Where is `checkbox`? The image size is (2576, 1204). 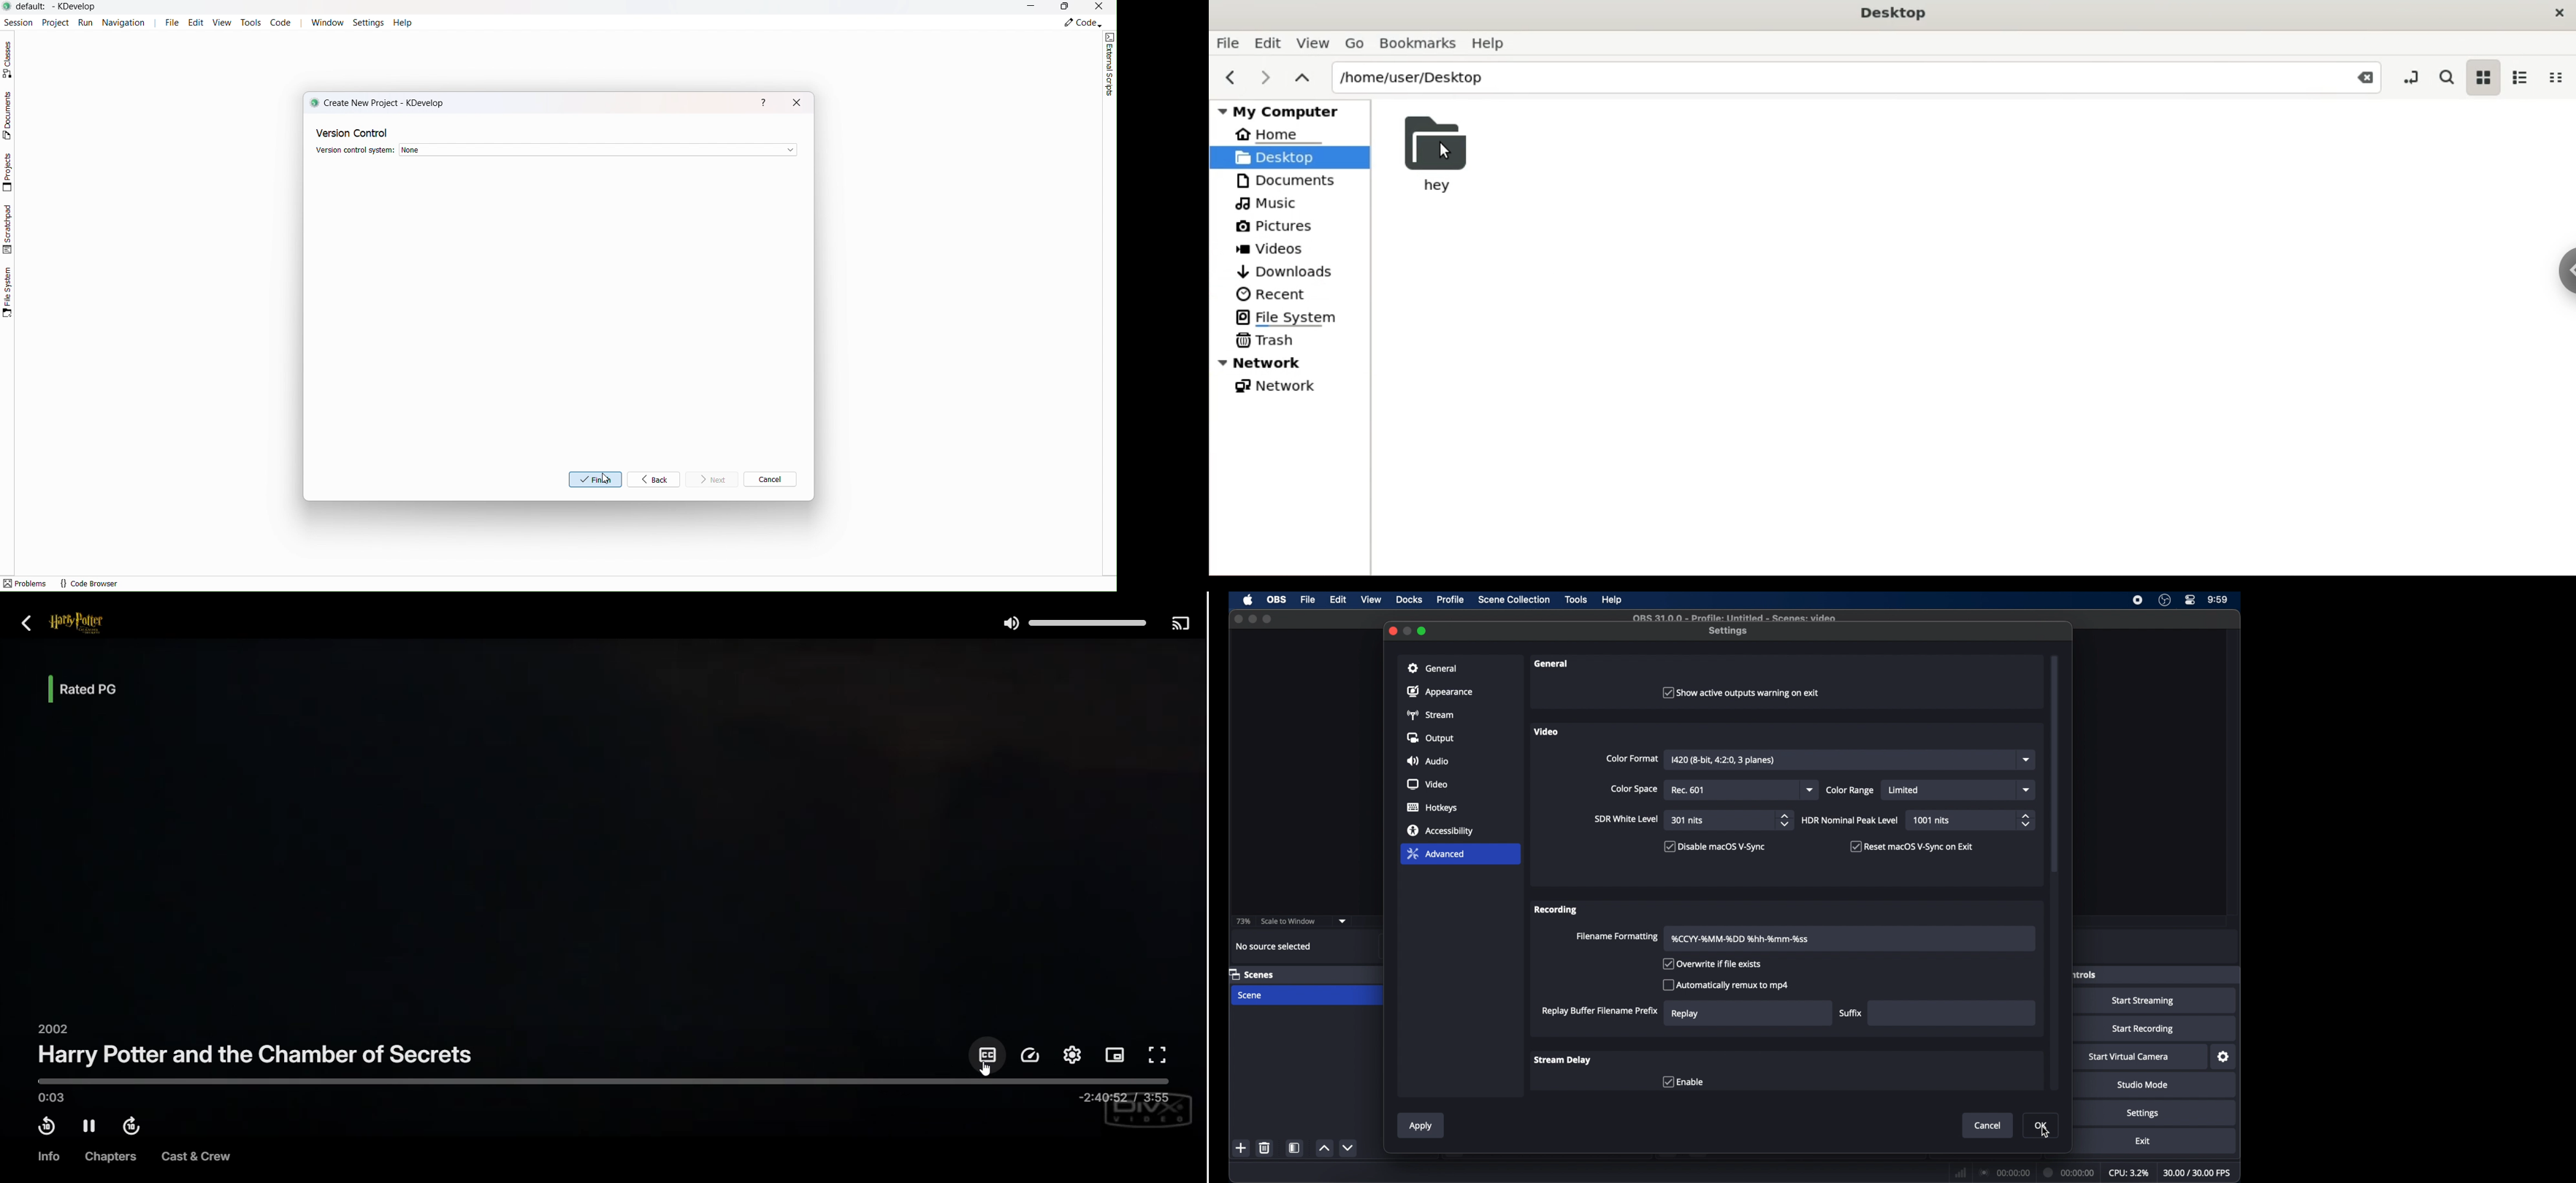 checkbox is located at coordinates (1715, 847).